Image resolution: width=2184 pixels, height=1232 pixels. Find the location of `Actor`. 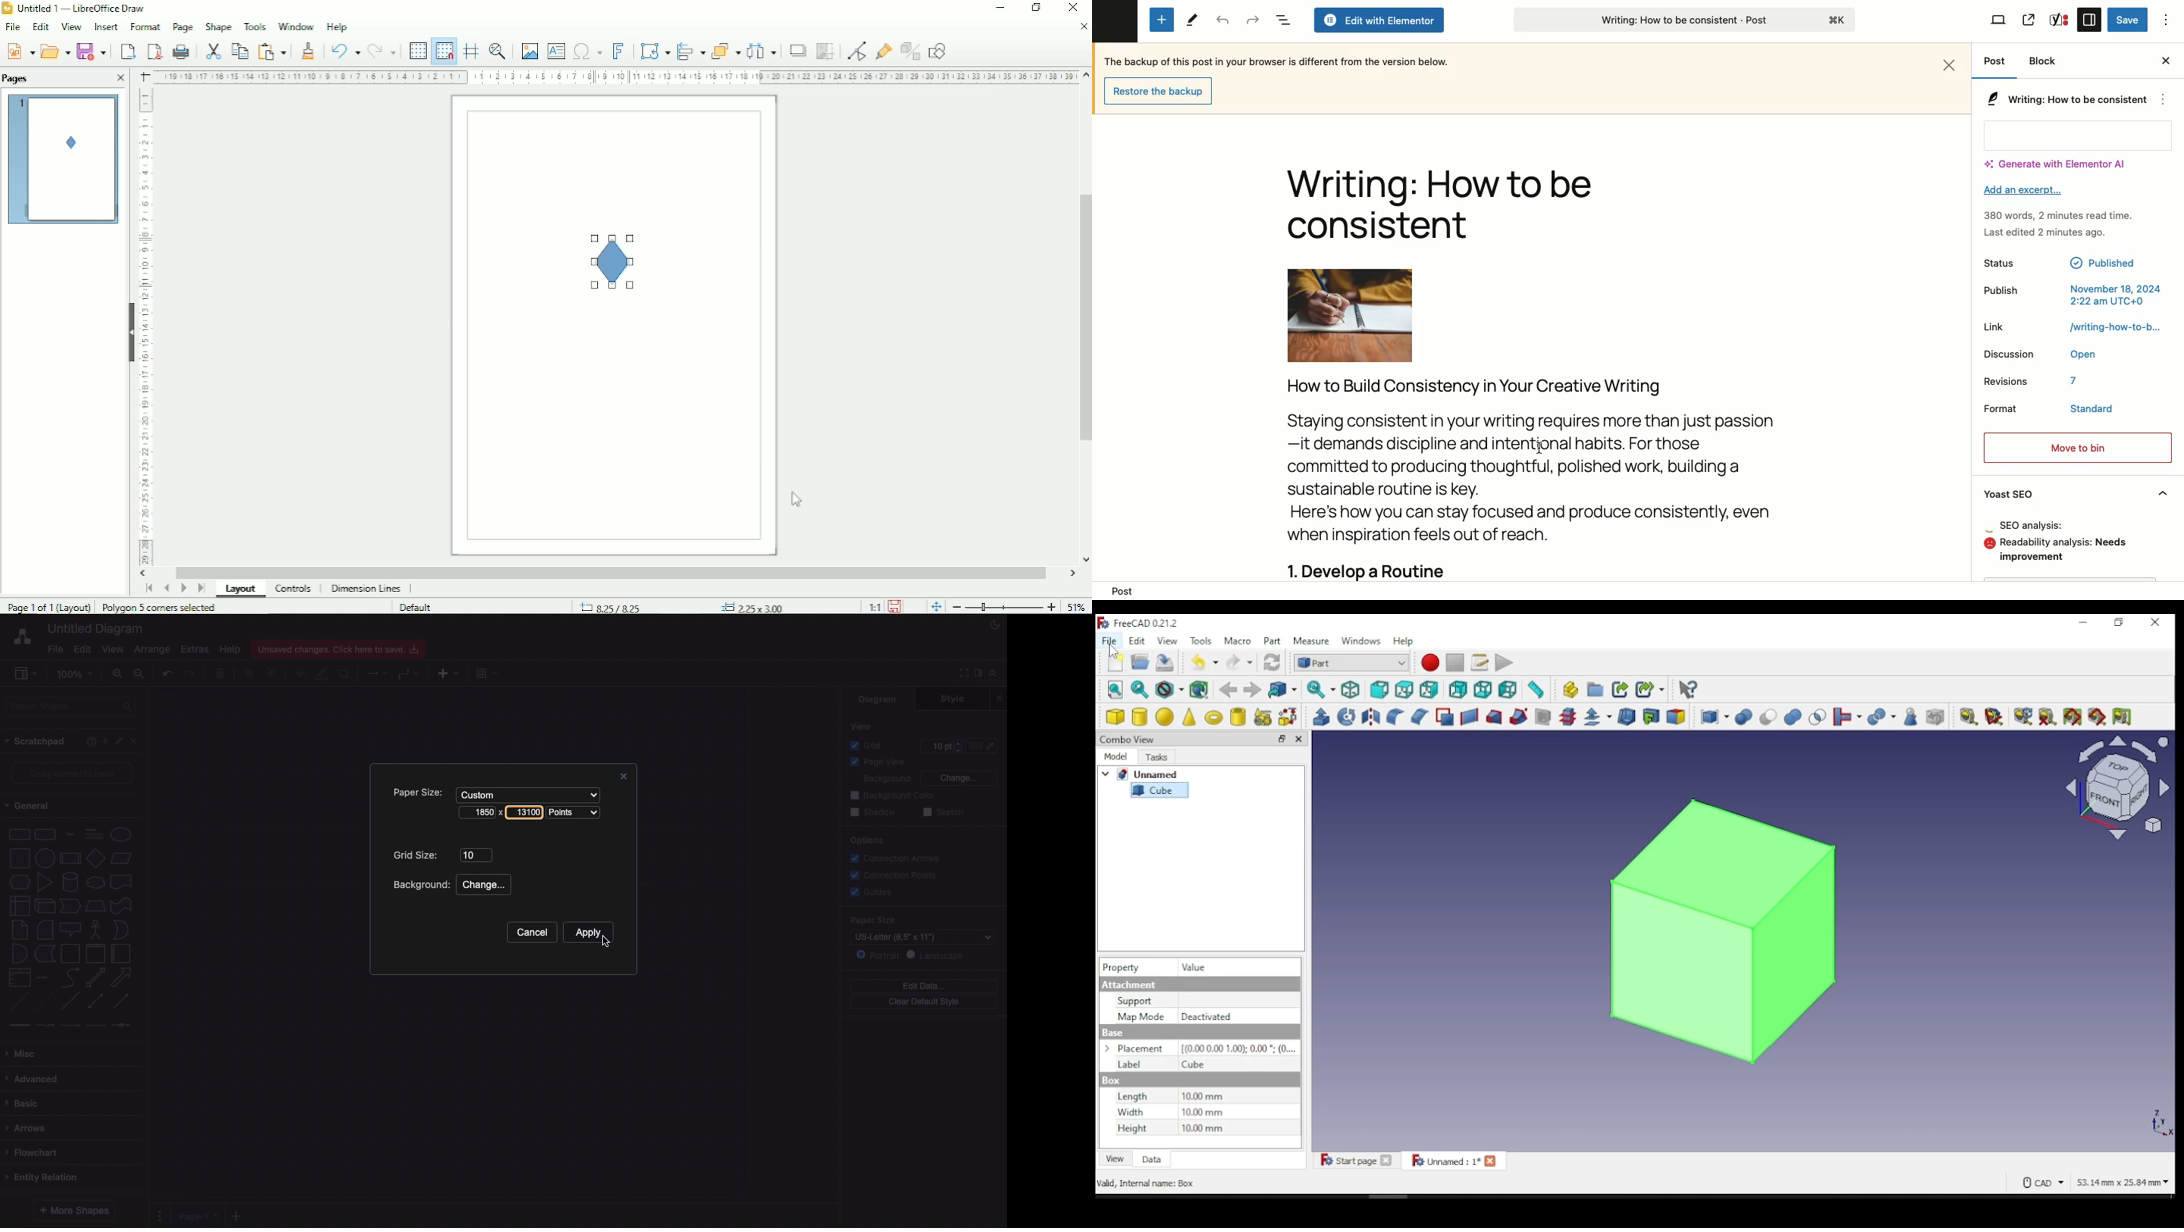

Actor is located at coordinates (96, 928).